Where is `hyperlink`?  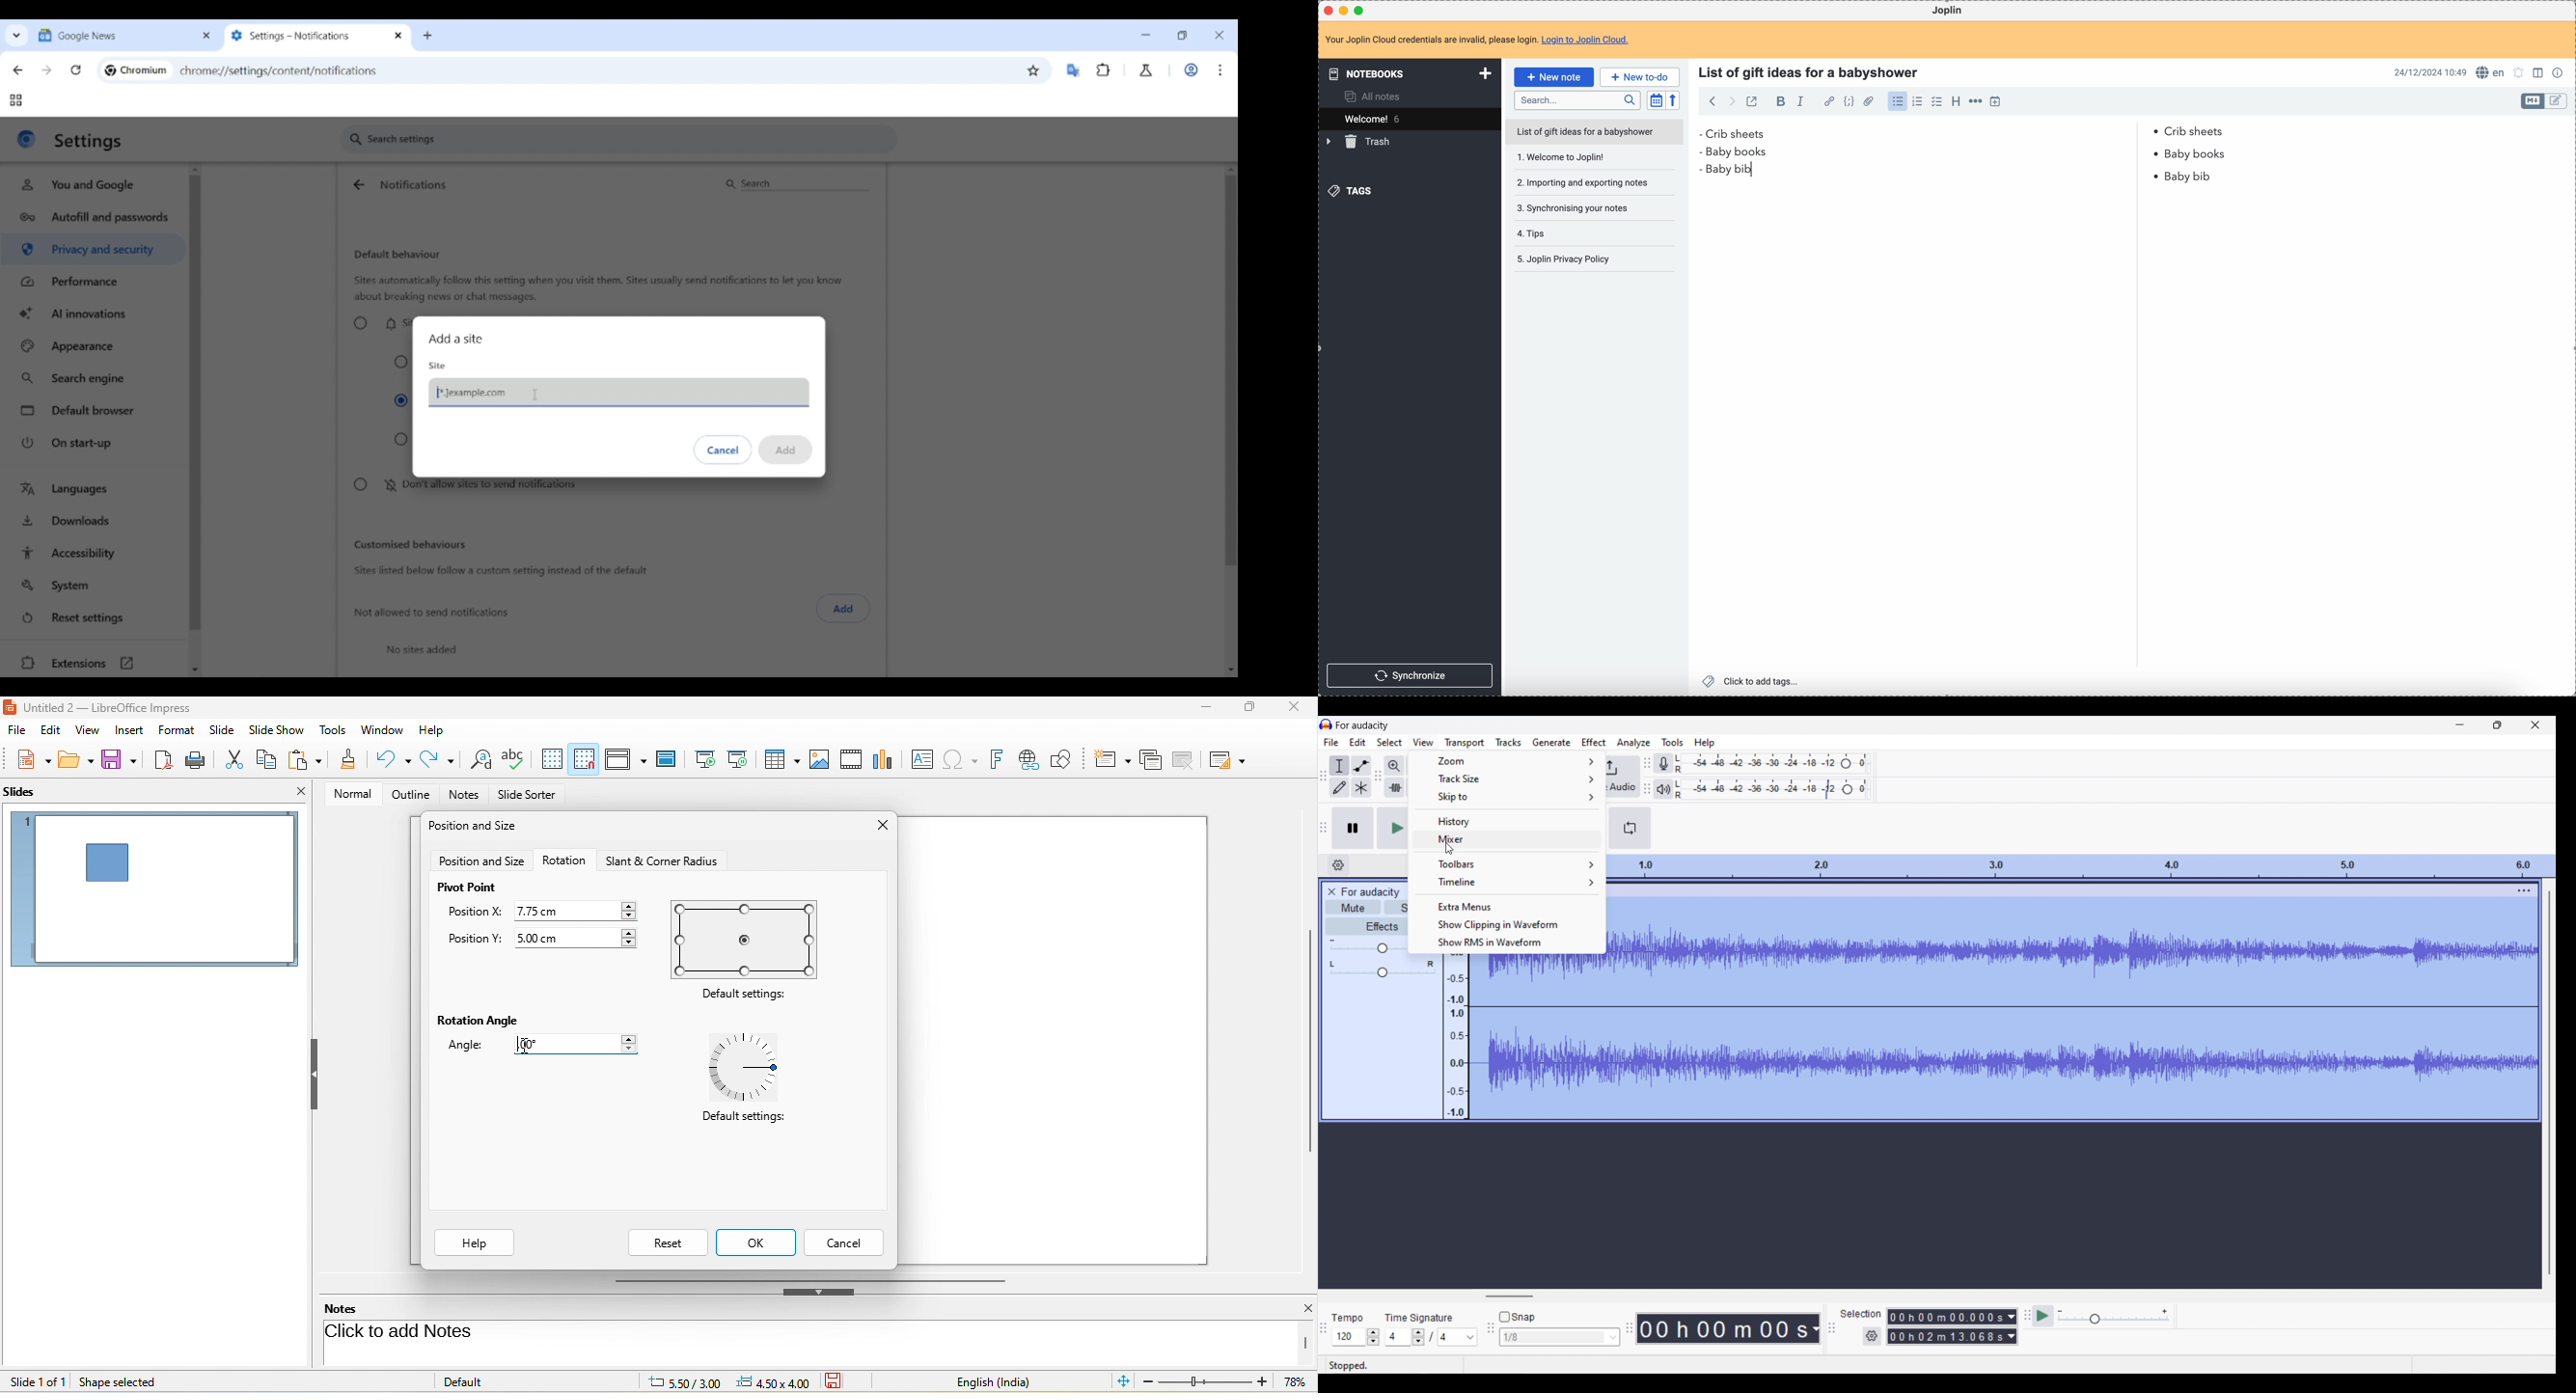 hyperlink is located at coordinates (1829, 102).